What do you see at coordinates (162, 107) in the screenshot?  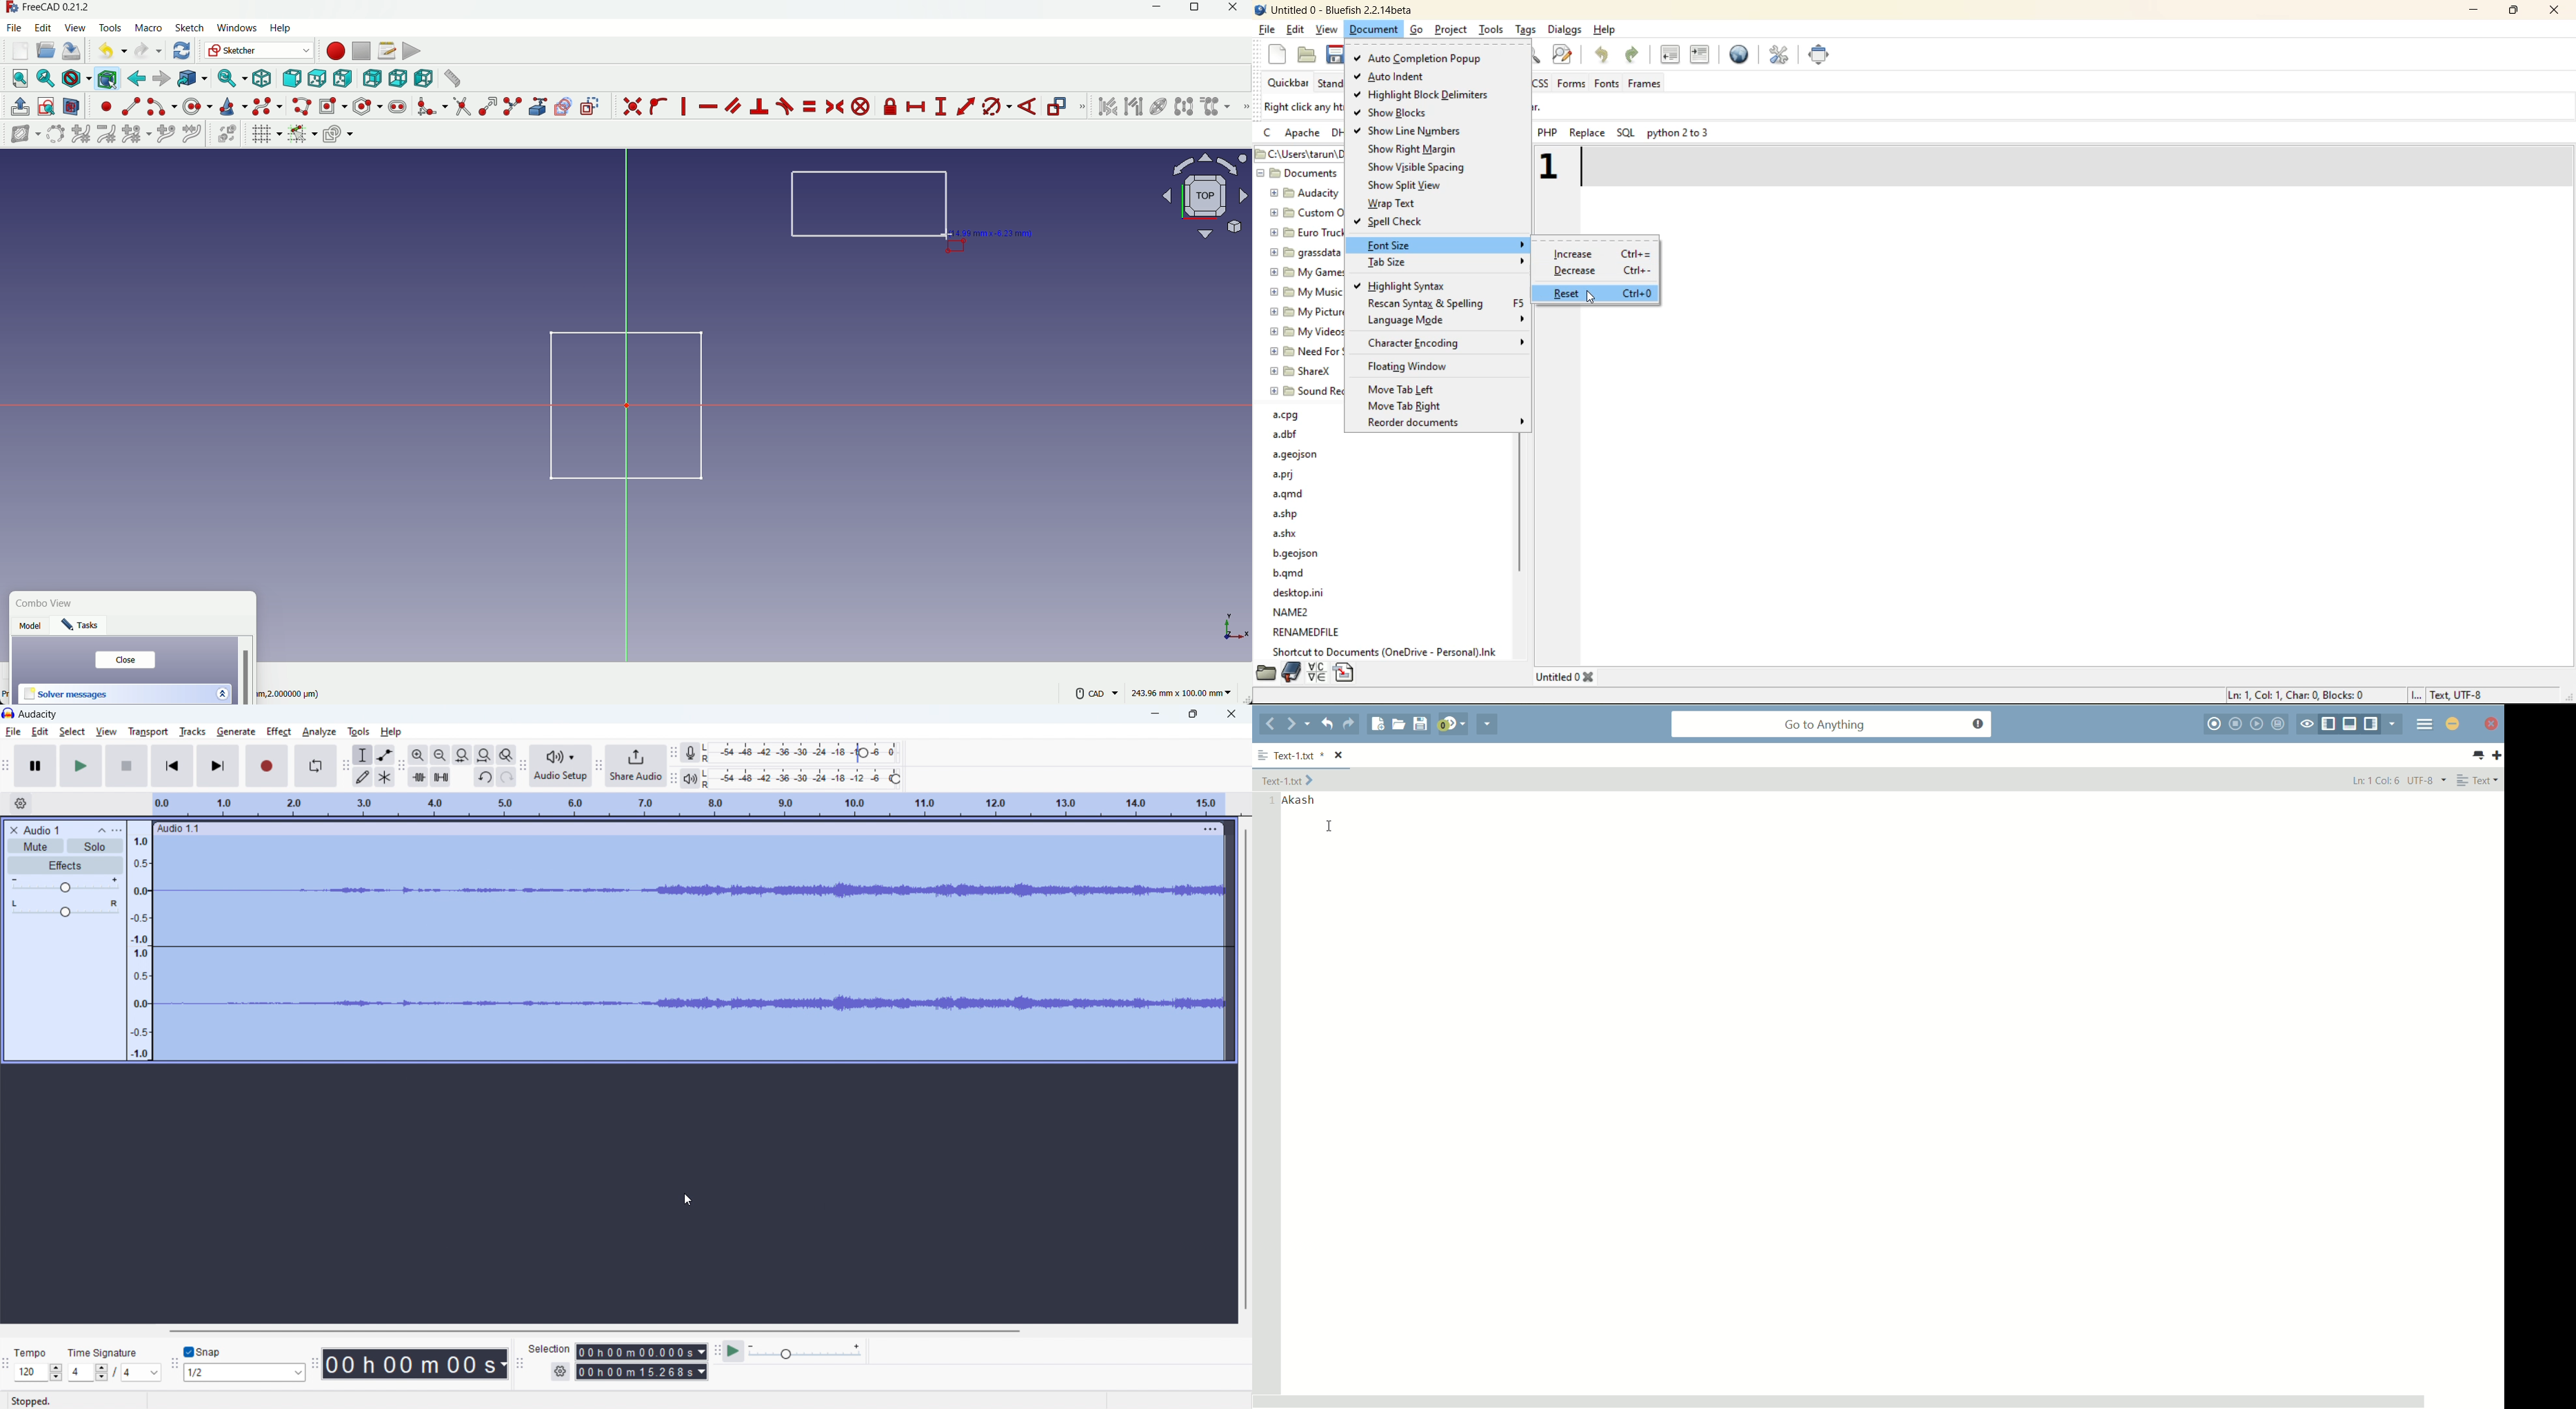 I see `create arc` at bounding box center [162, 107].